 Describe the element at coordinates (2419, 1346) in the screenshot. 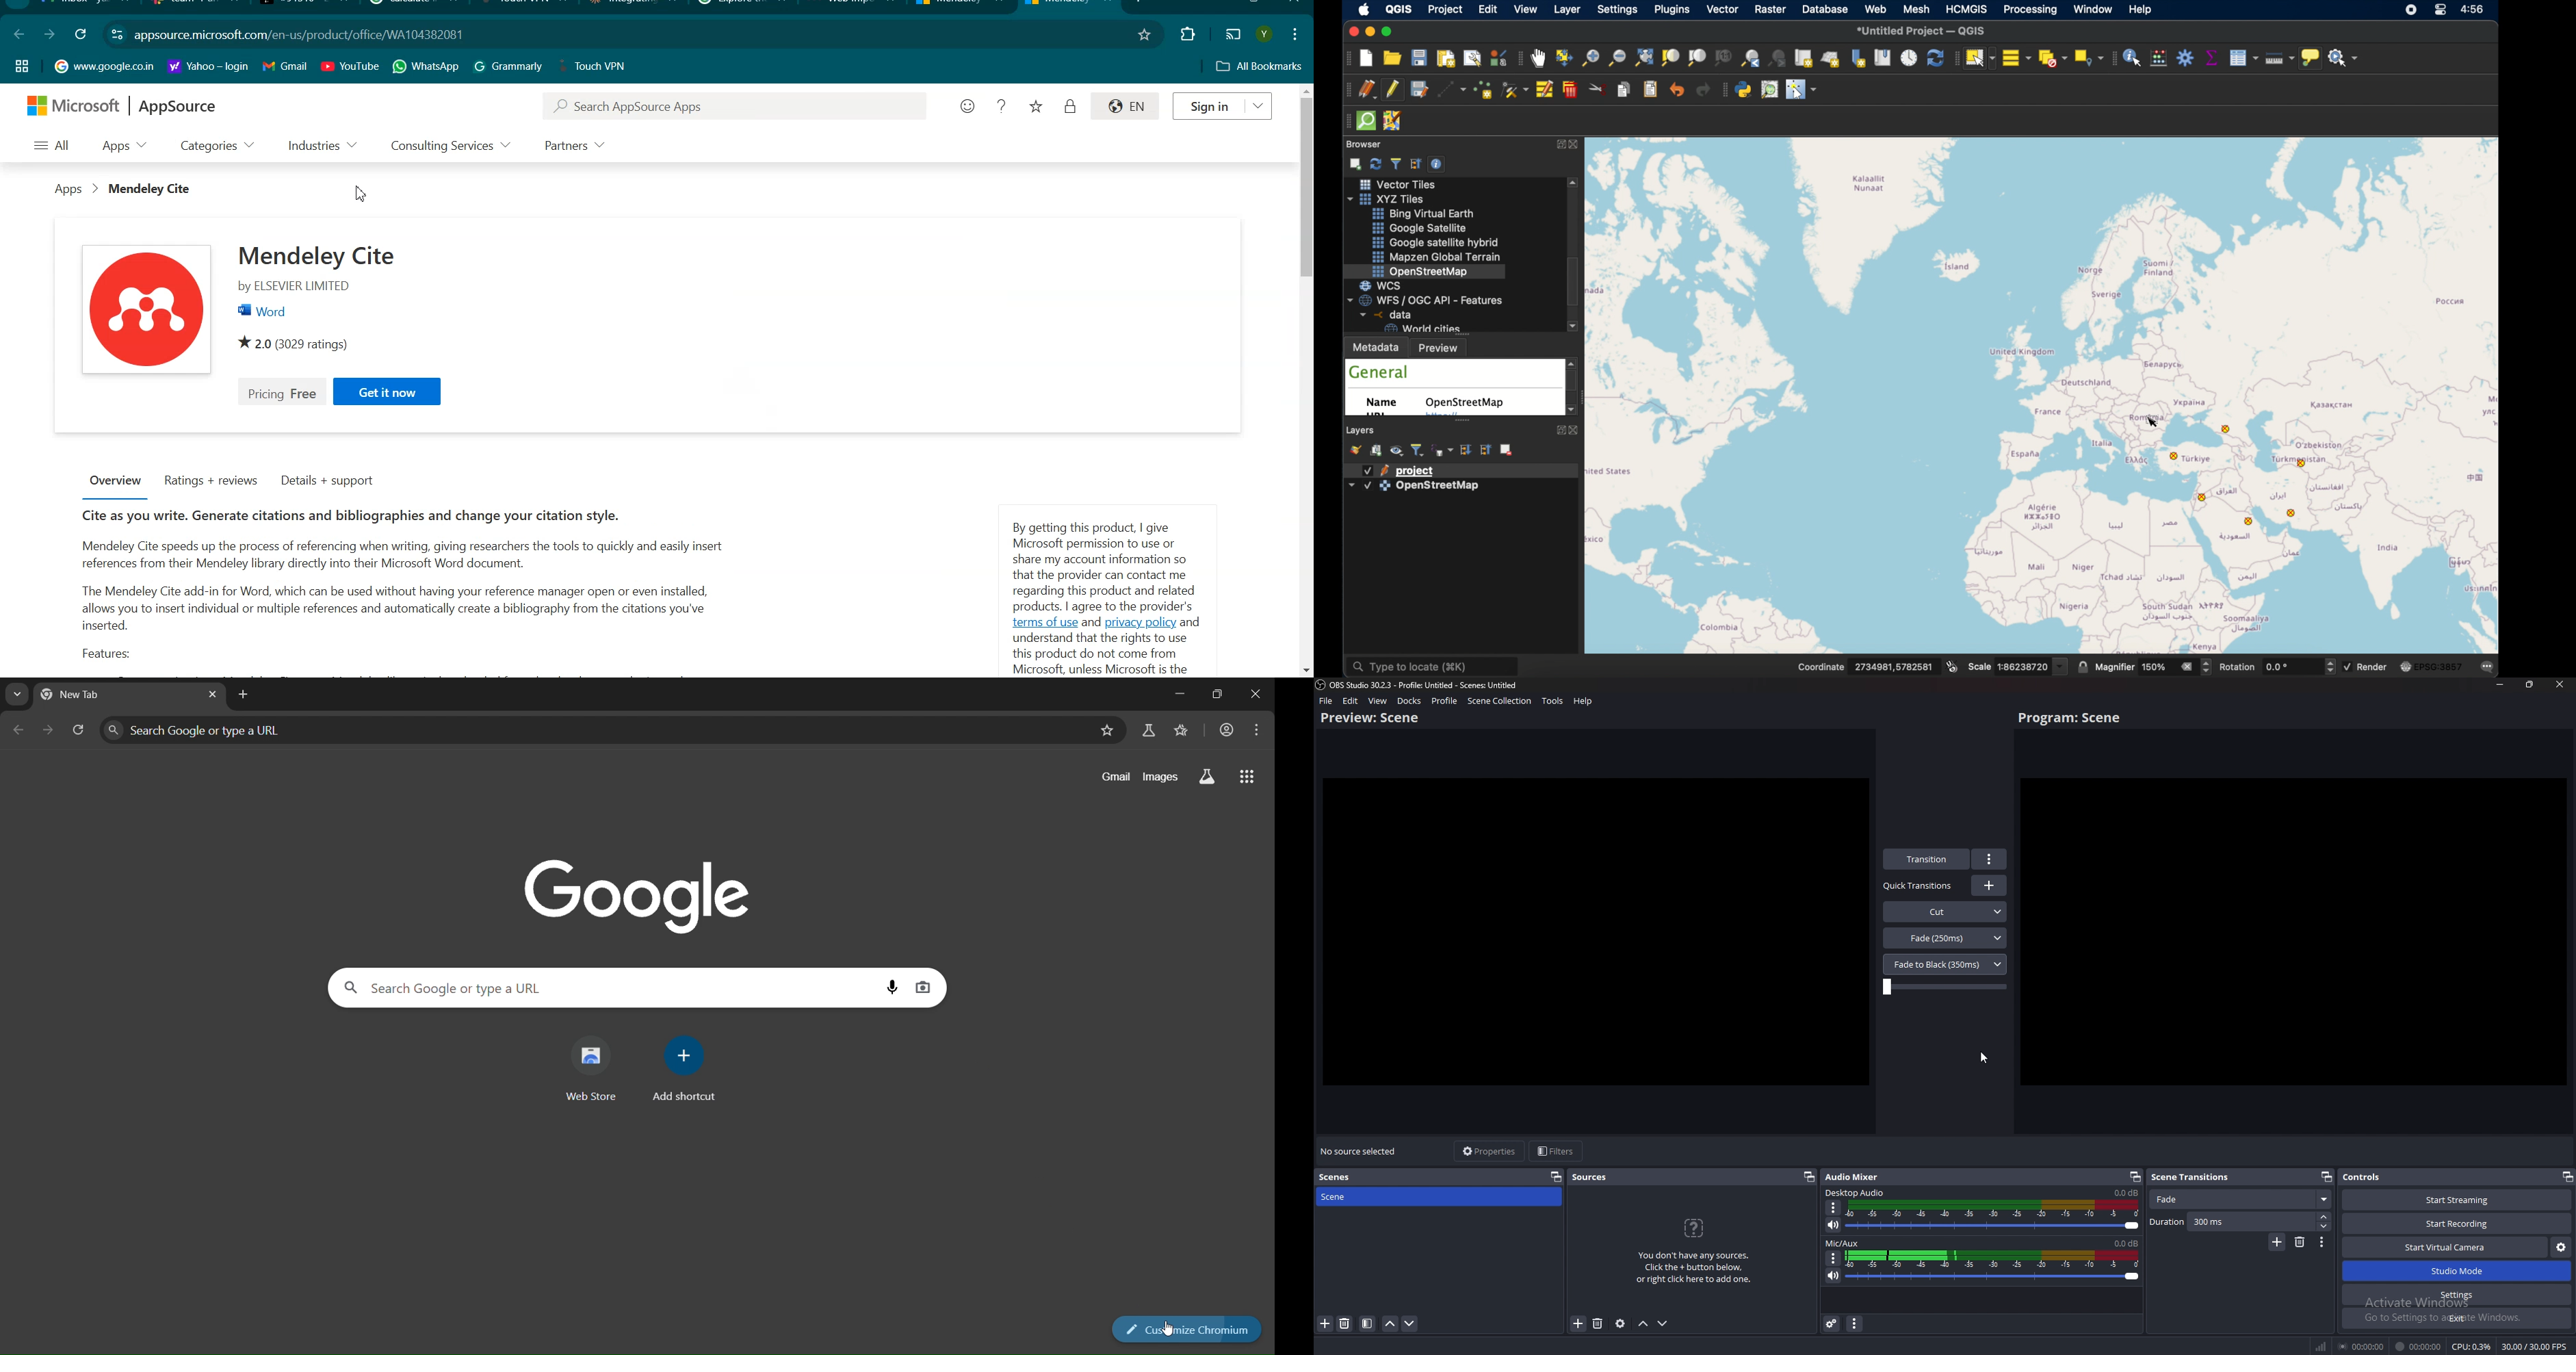

I see ` 00:00:00` at that location.